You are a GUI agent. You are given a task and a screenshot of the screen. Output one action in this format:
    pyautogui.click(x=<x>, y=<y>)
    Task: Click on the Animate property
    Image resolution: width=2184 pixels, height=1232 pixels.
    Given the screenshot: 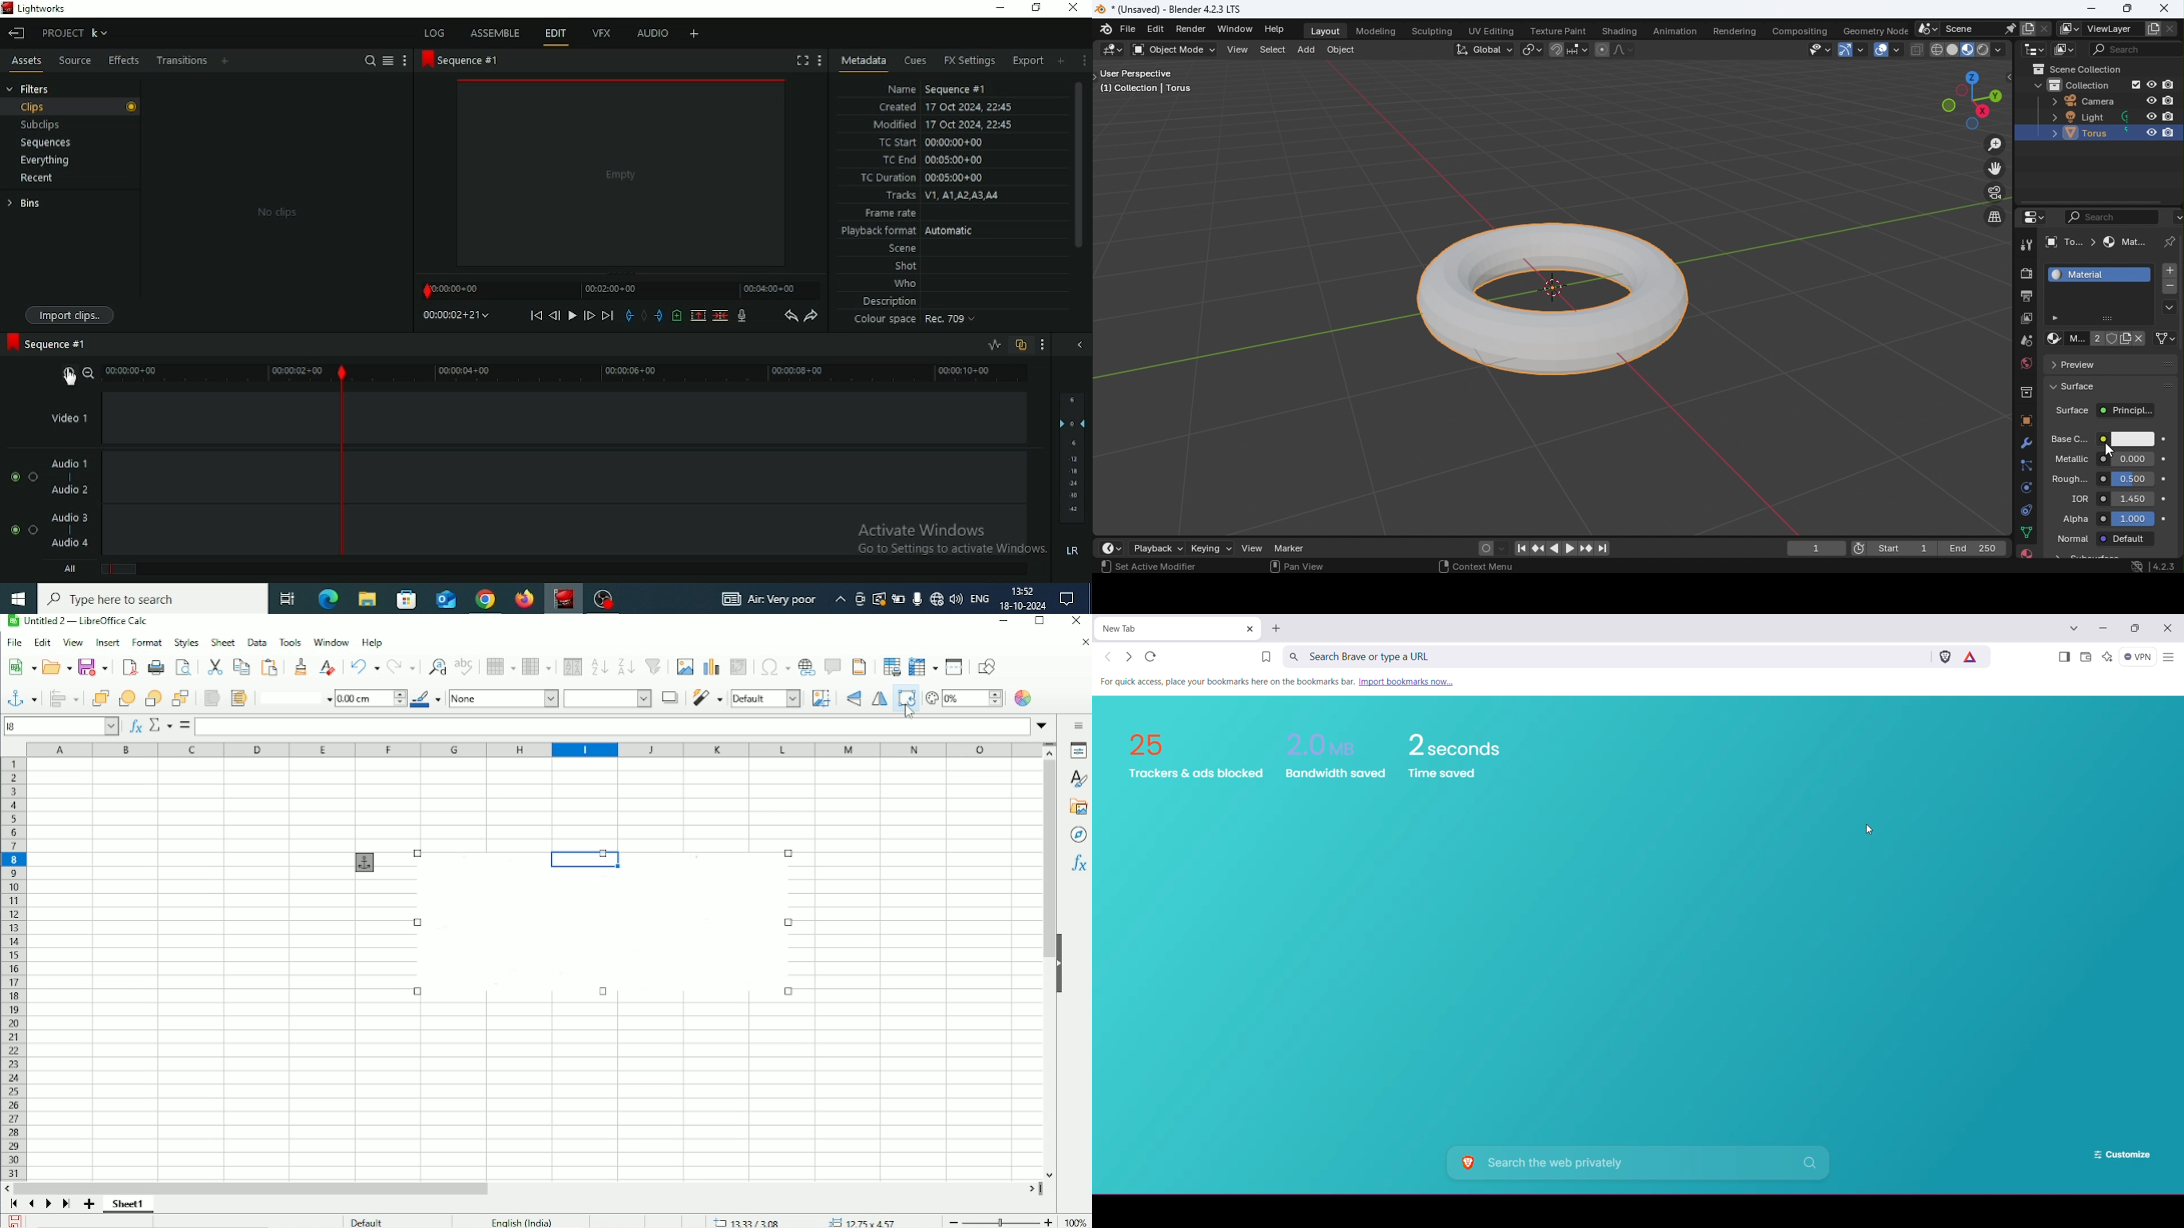 What is the action you would take?
    pyautogui.click(x=2162, y=480)
    